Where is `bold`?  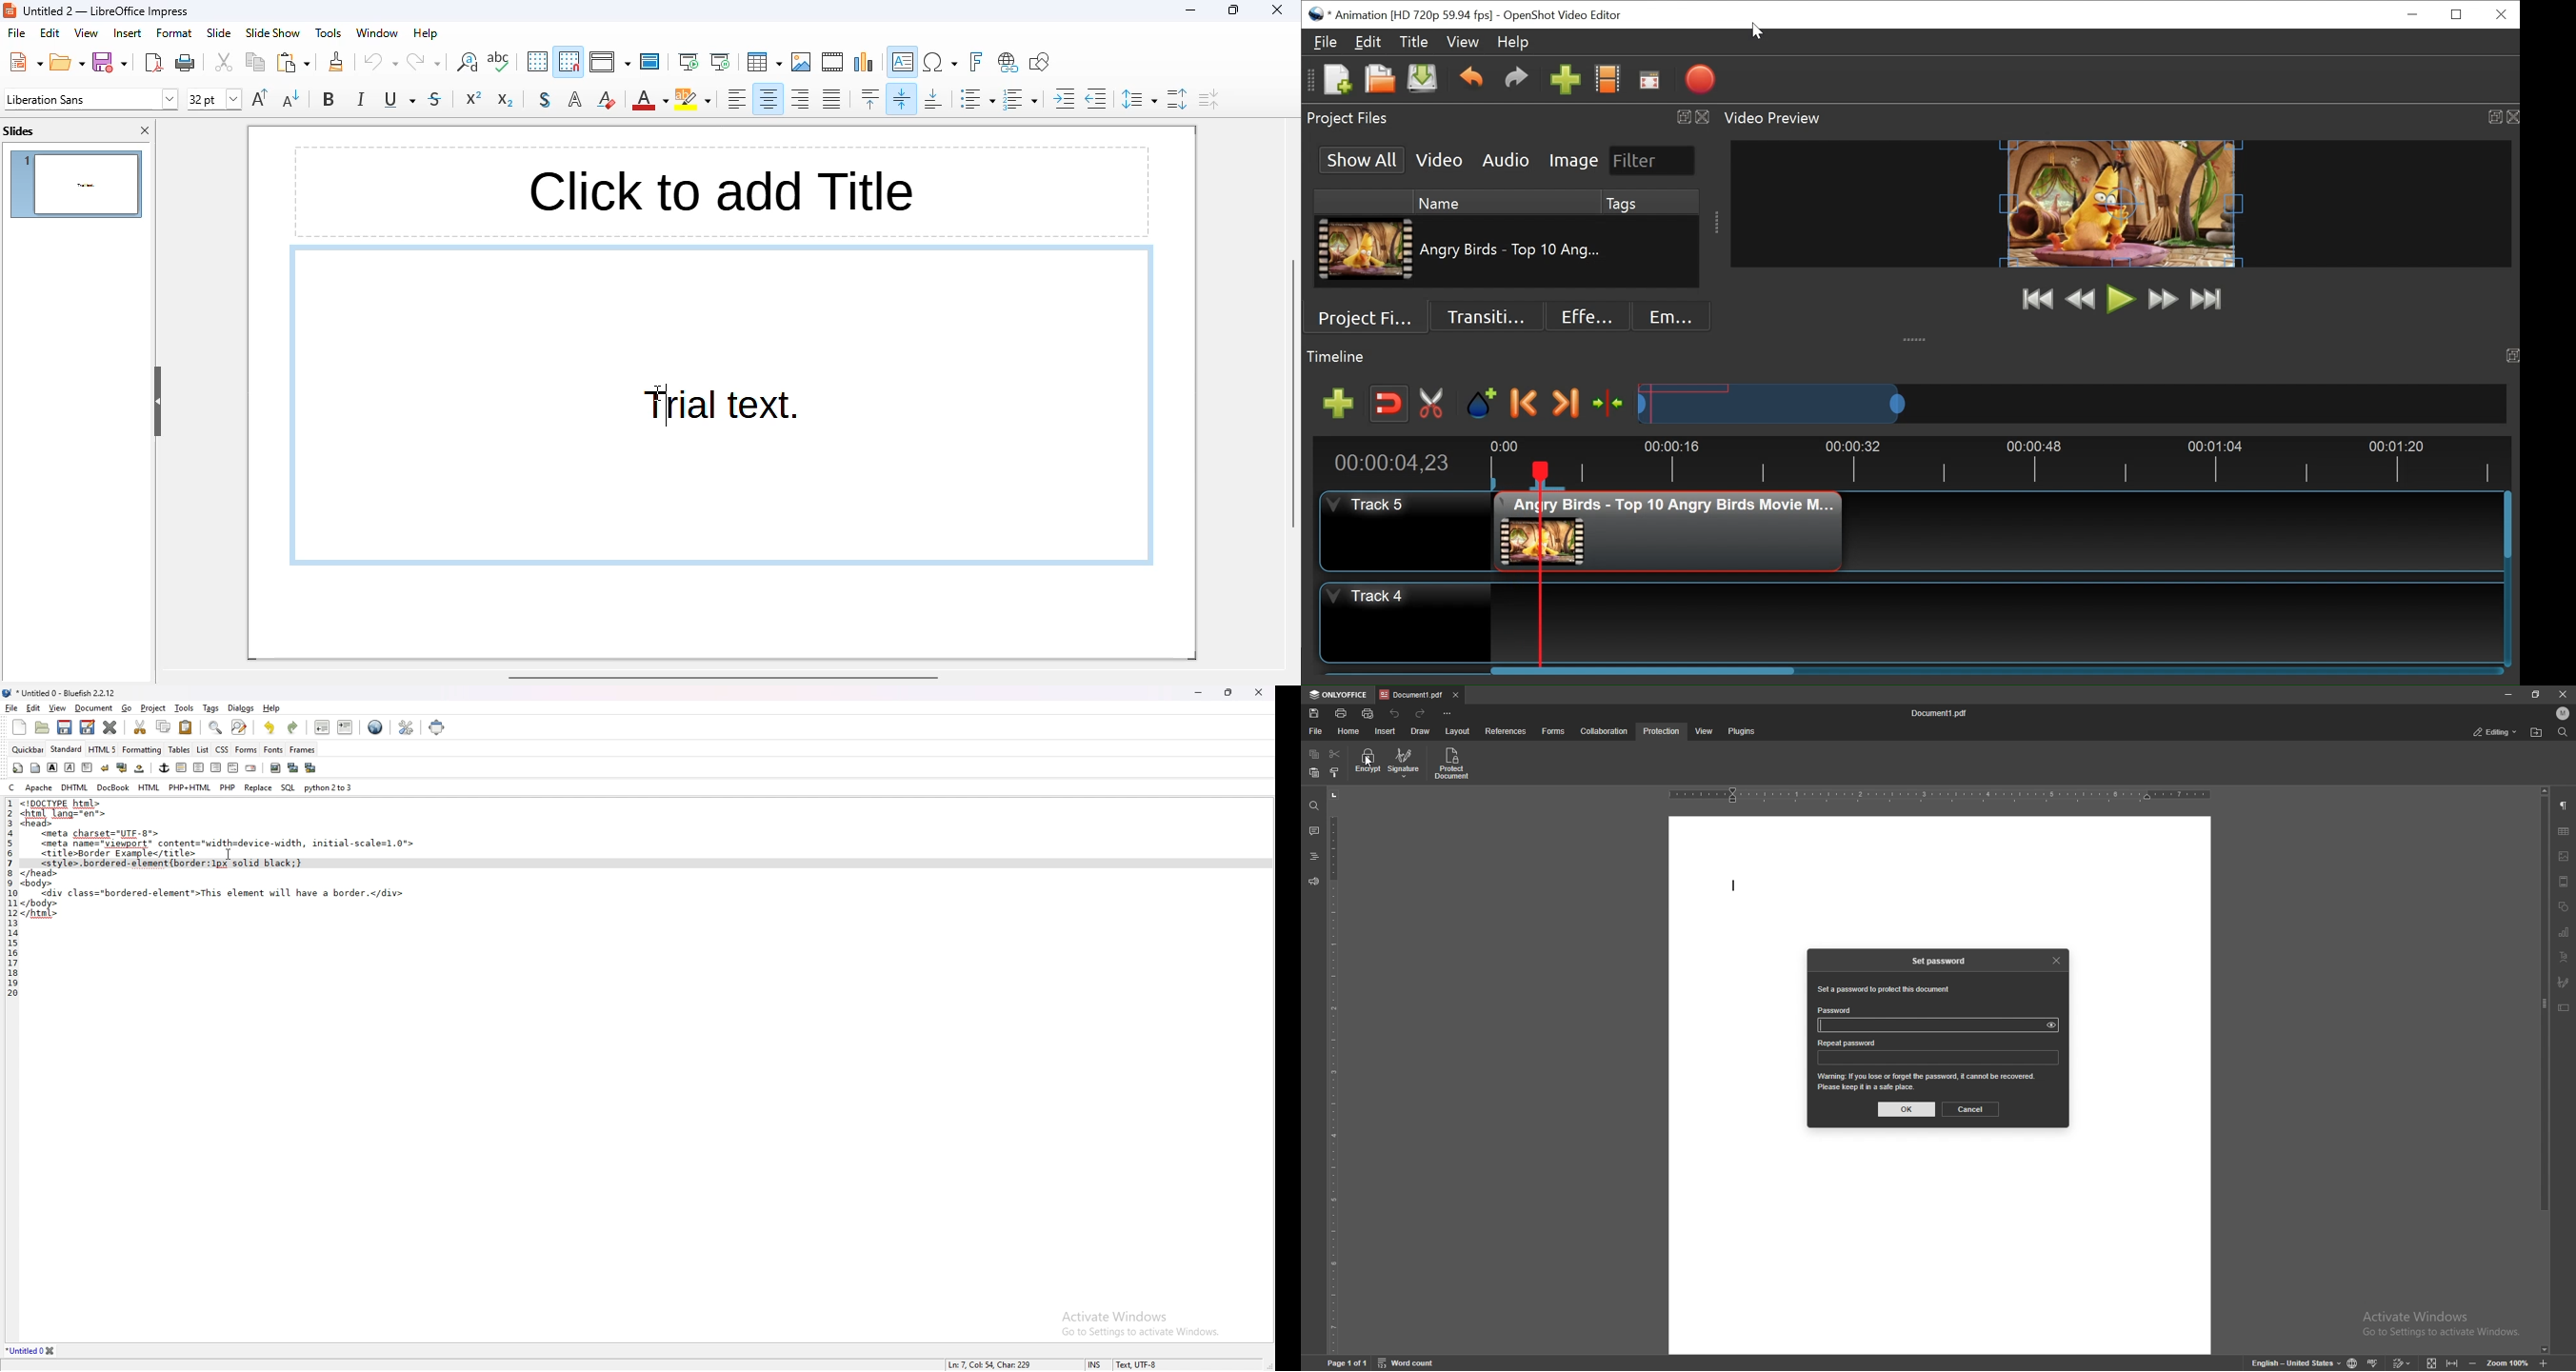 bold is located at coordinates (329, 98).